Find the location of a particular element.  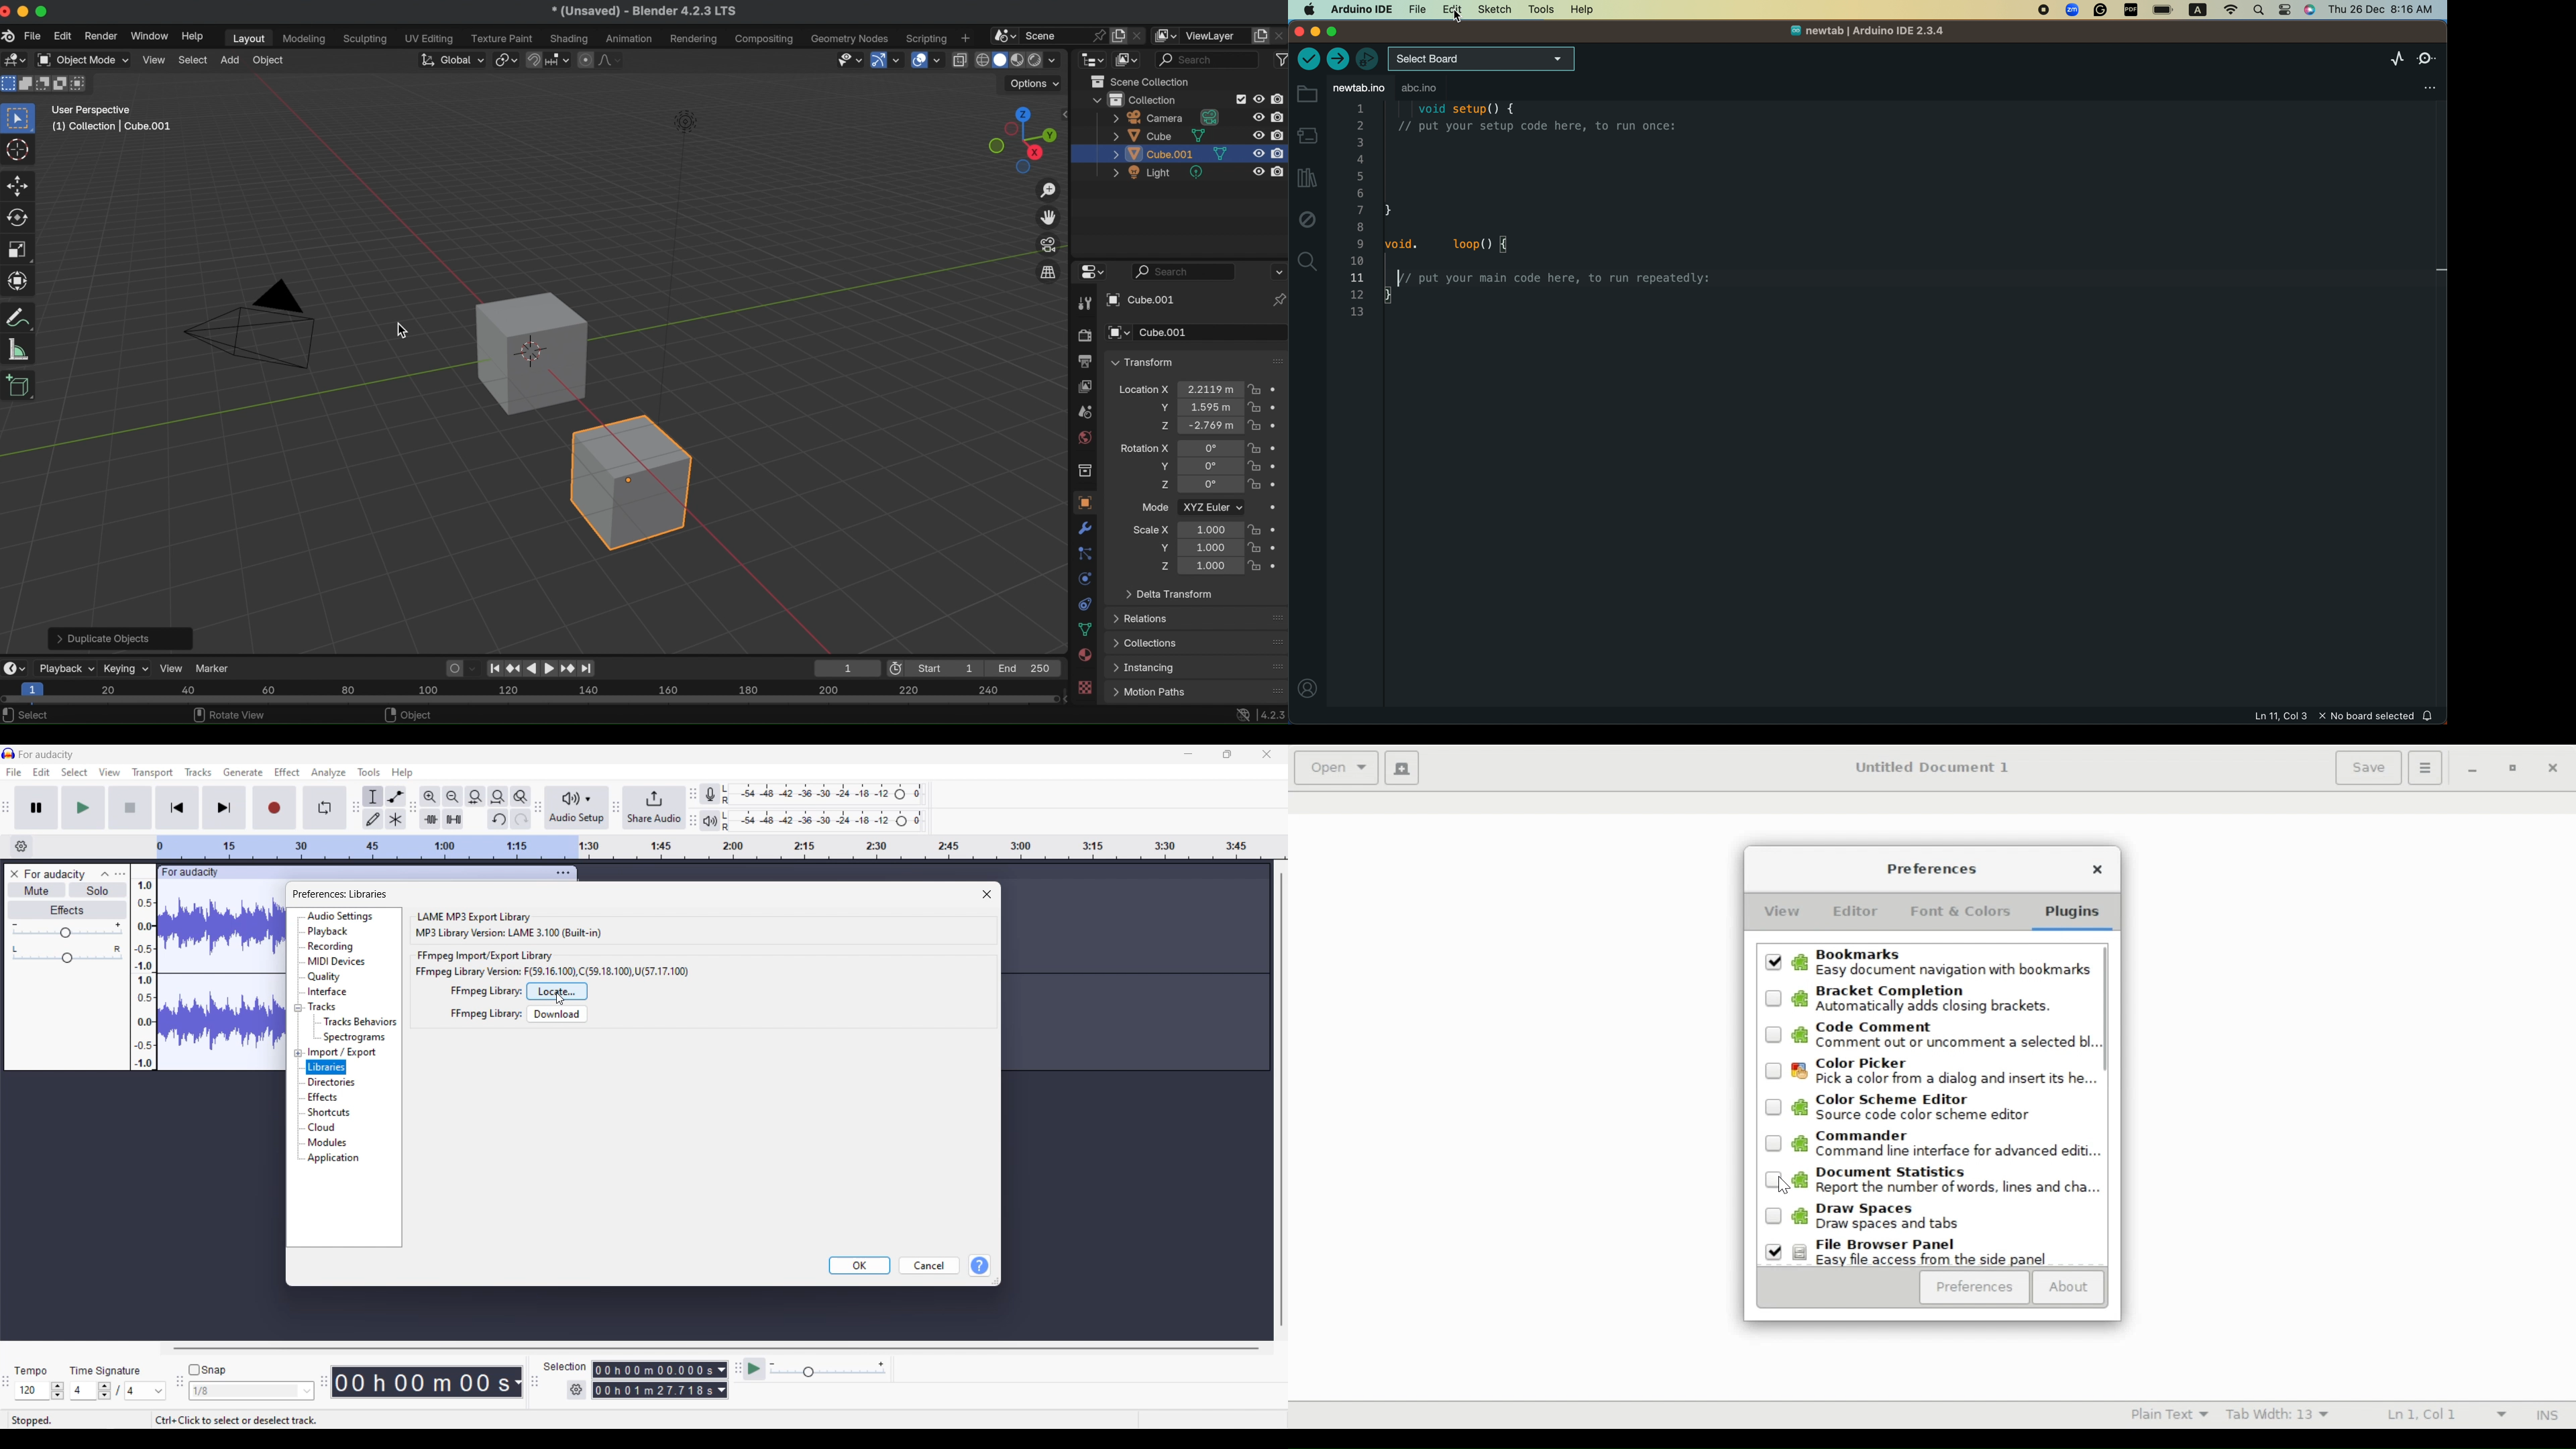

active workspace view layer is located at coordinates (1167, 35).